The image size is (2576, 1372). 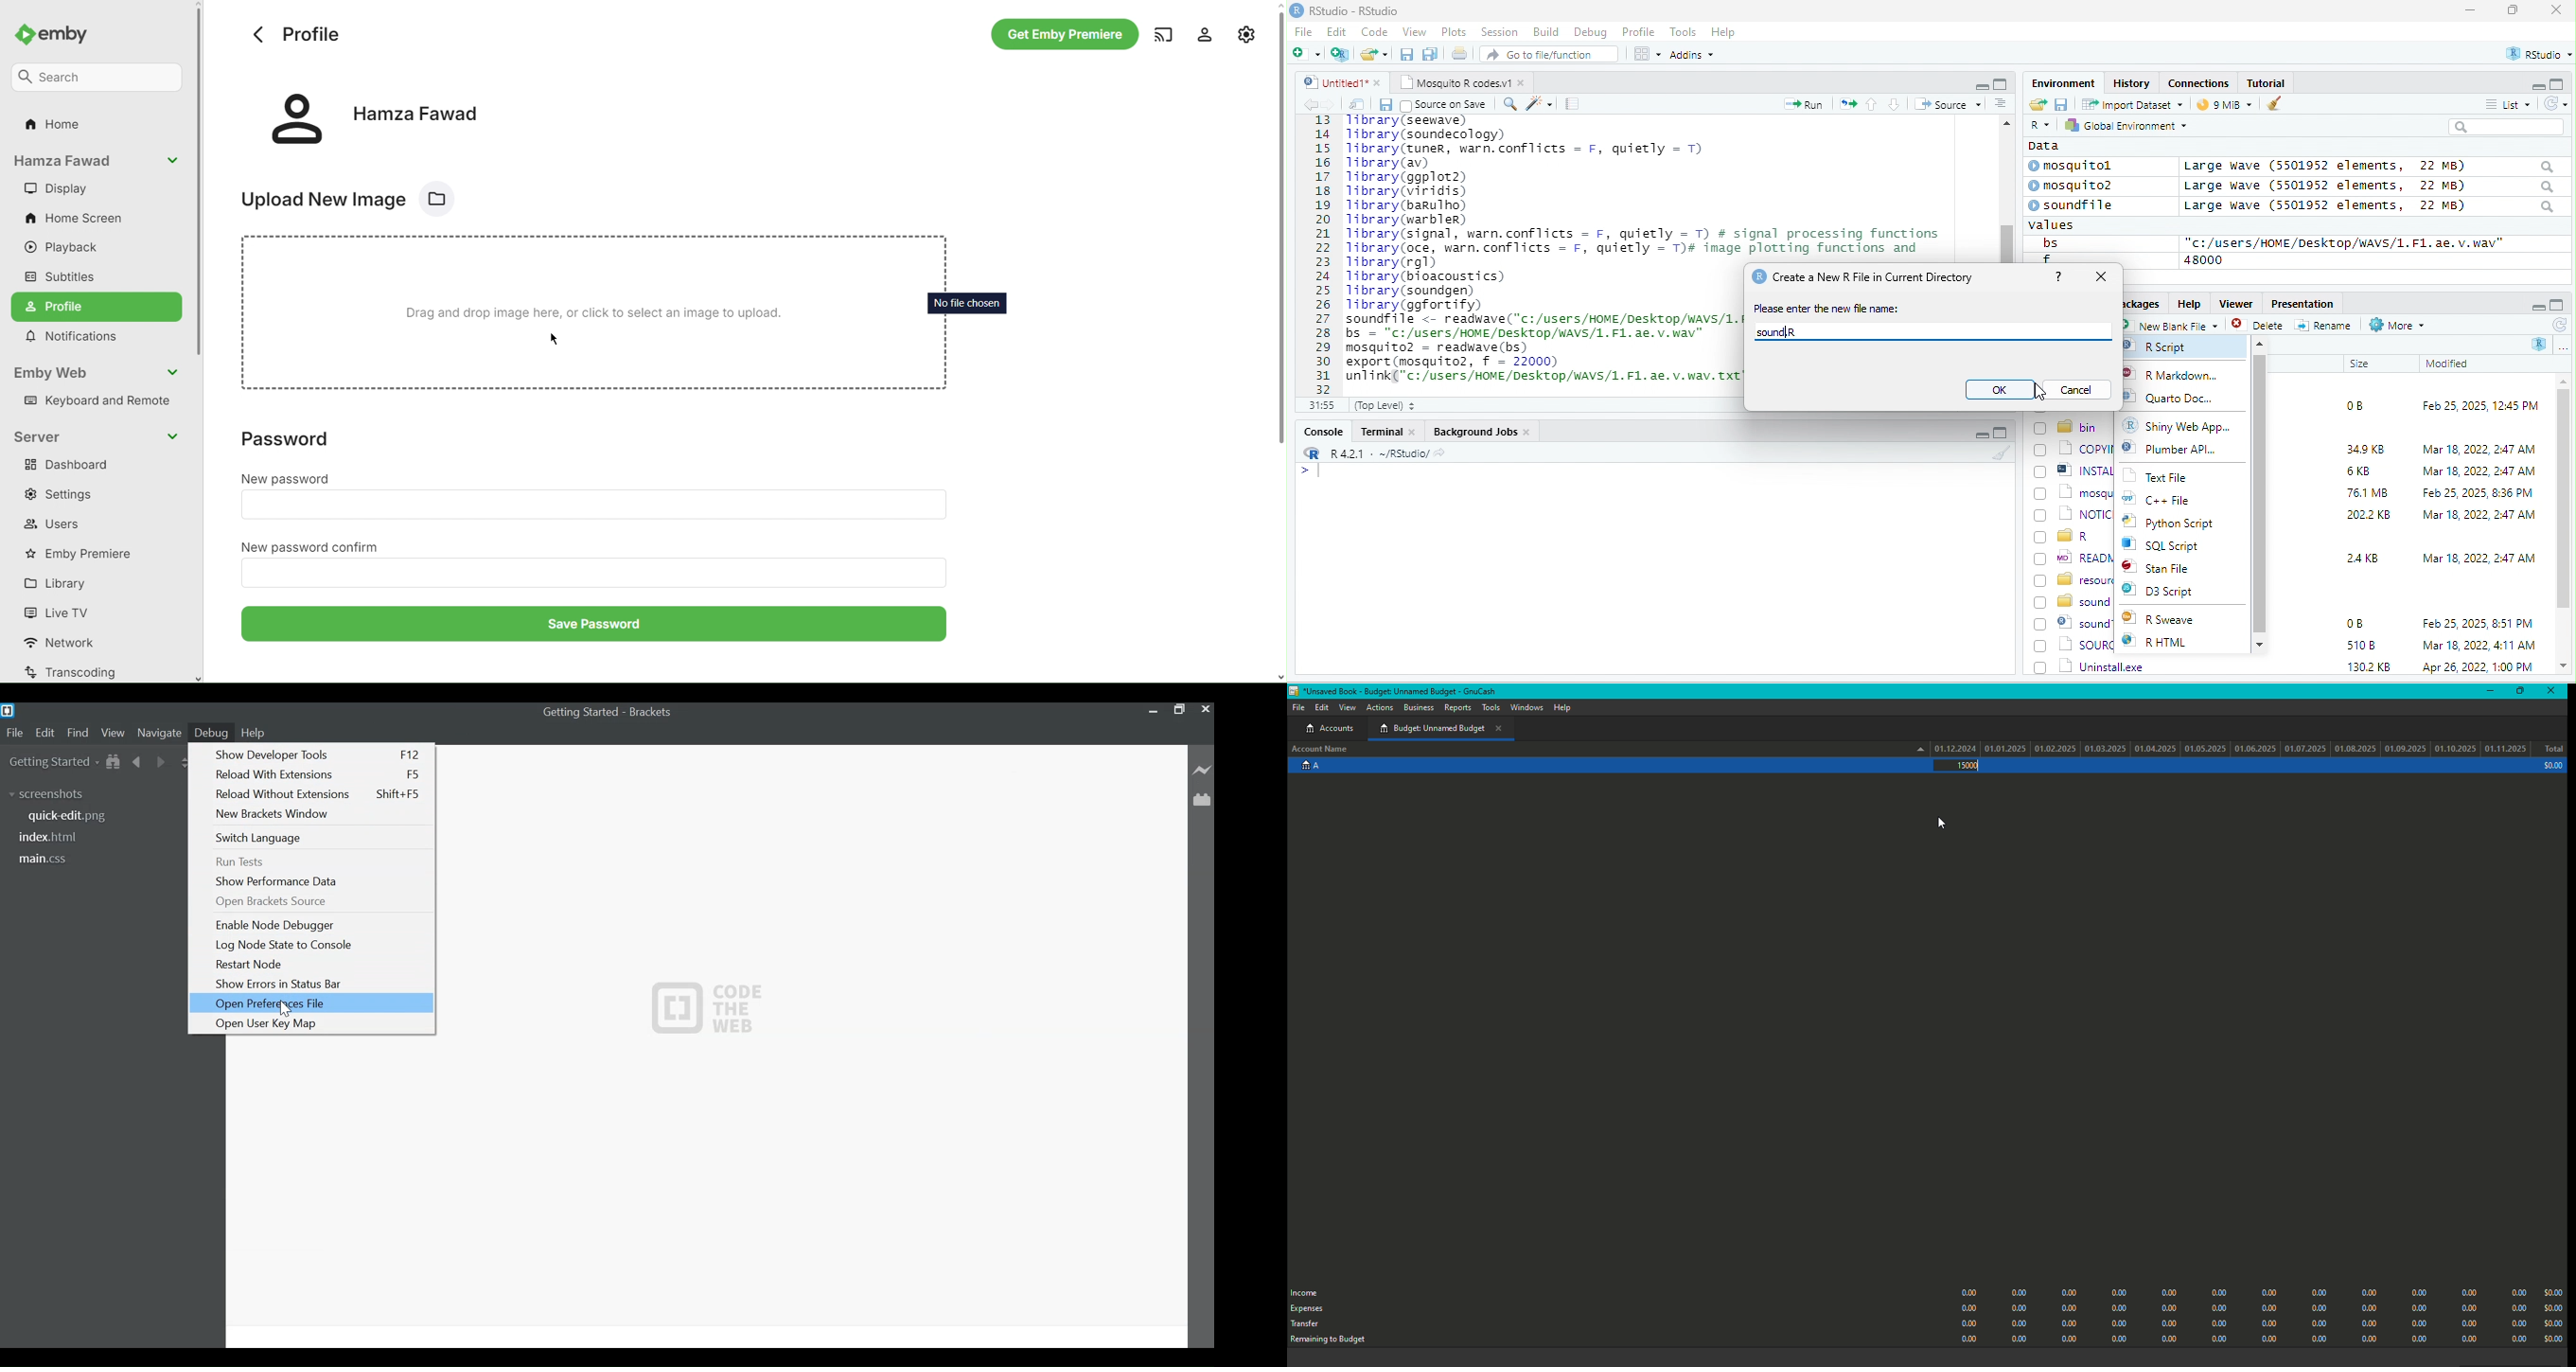 What do you see at coordinates (2551, 766) in the screenshot?
I see `$0` at bounding box center [2551, 766].